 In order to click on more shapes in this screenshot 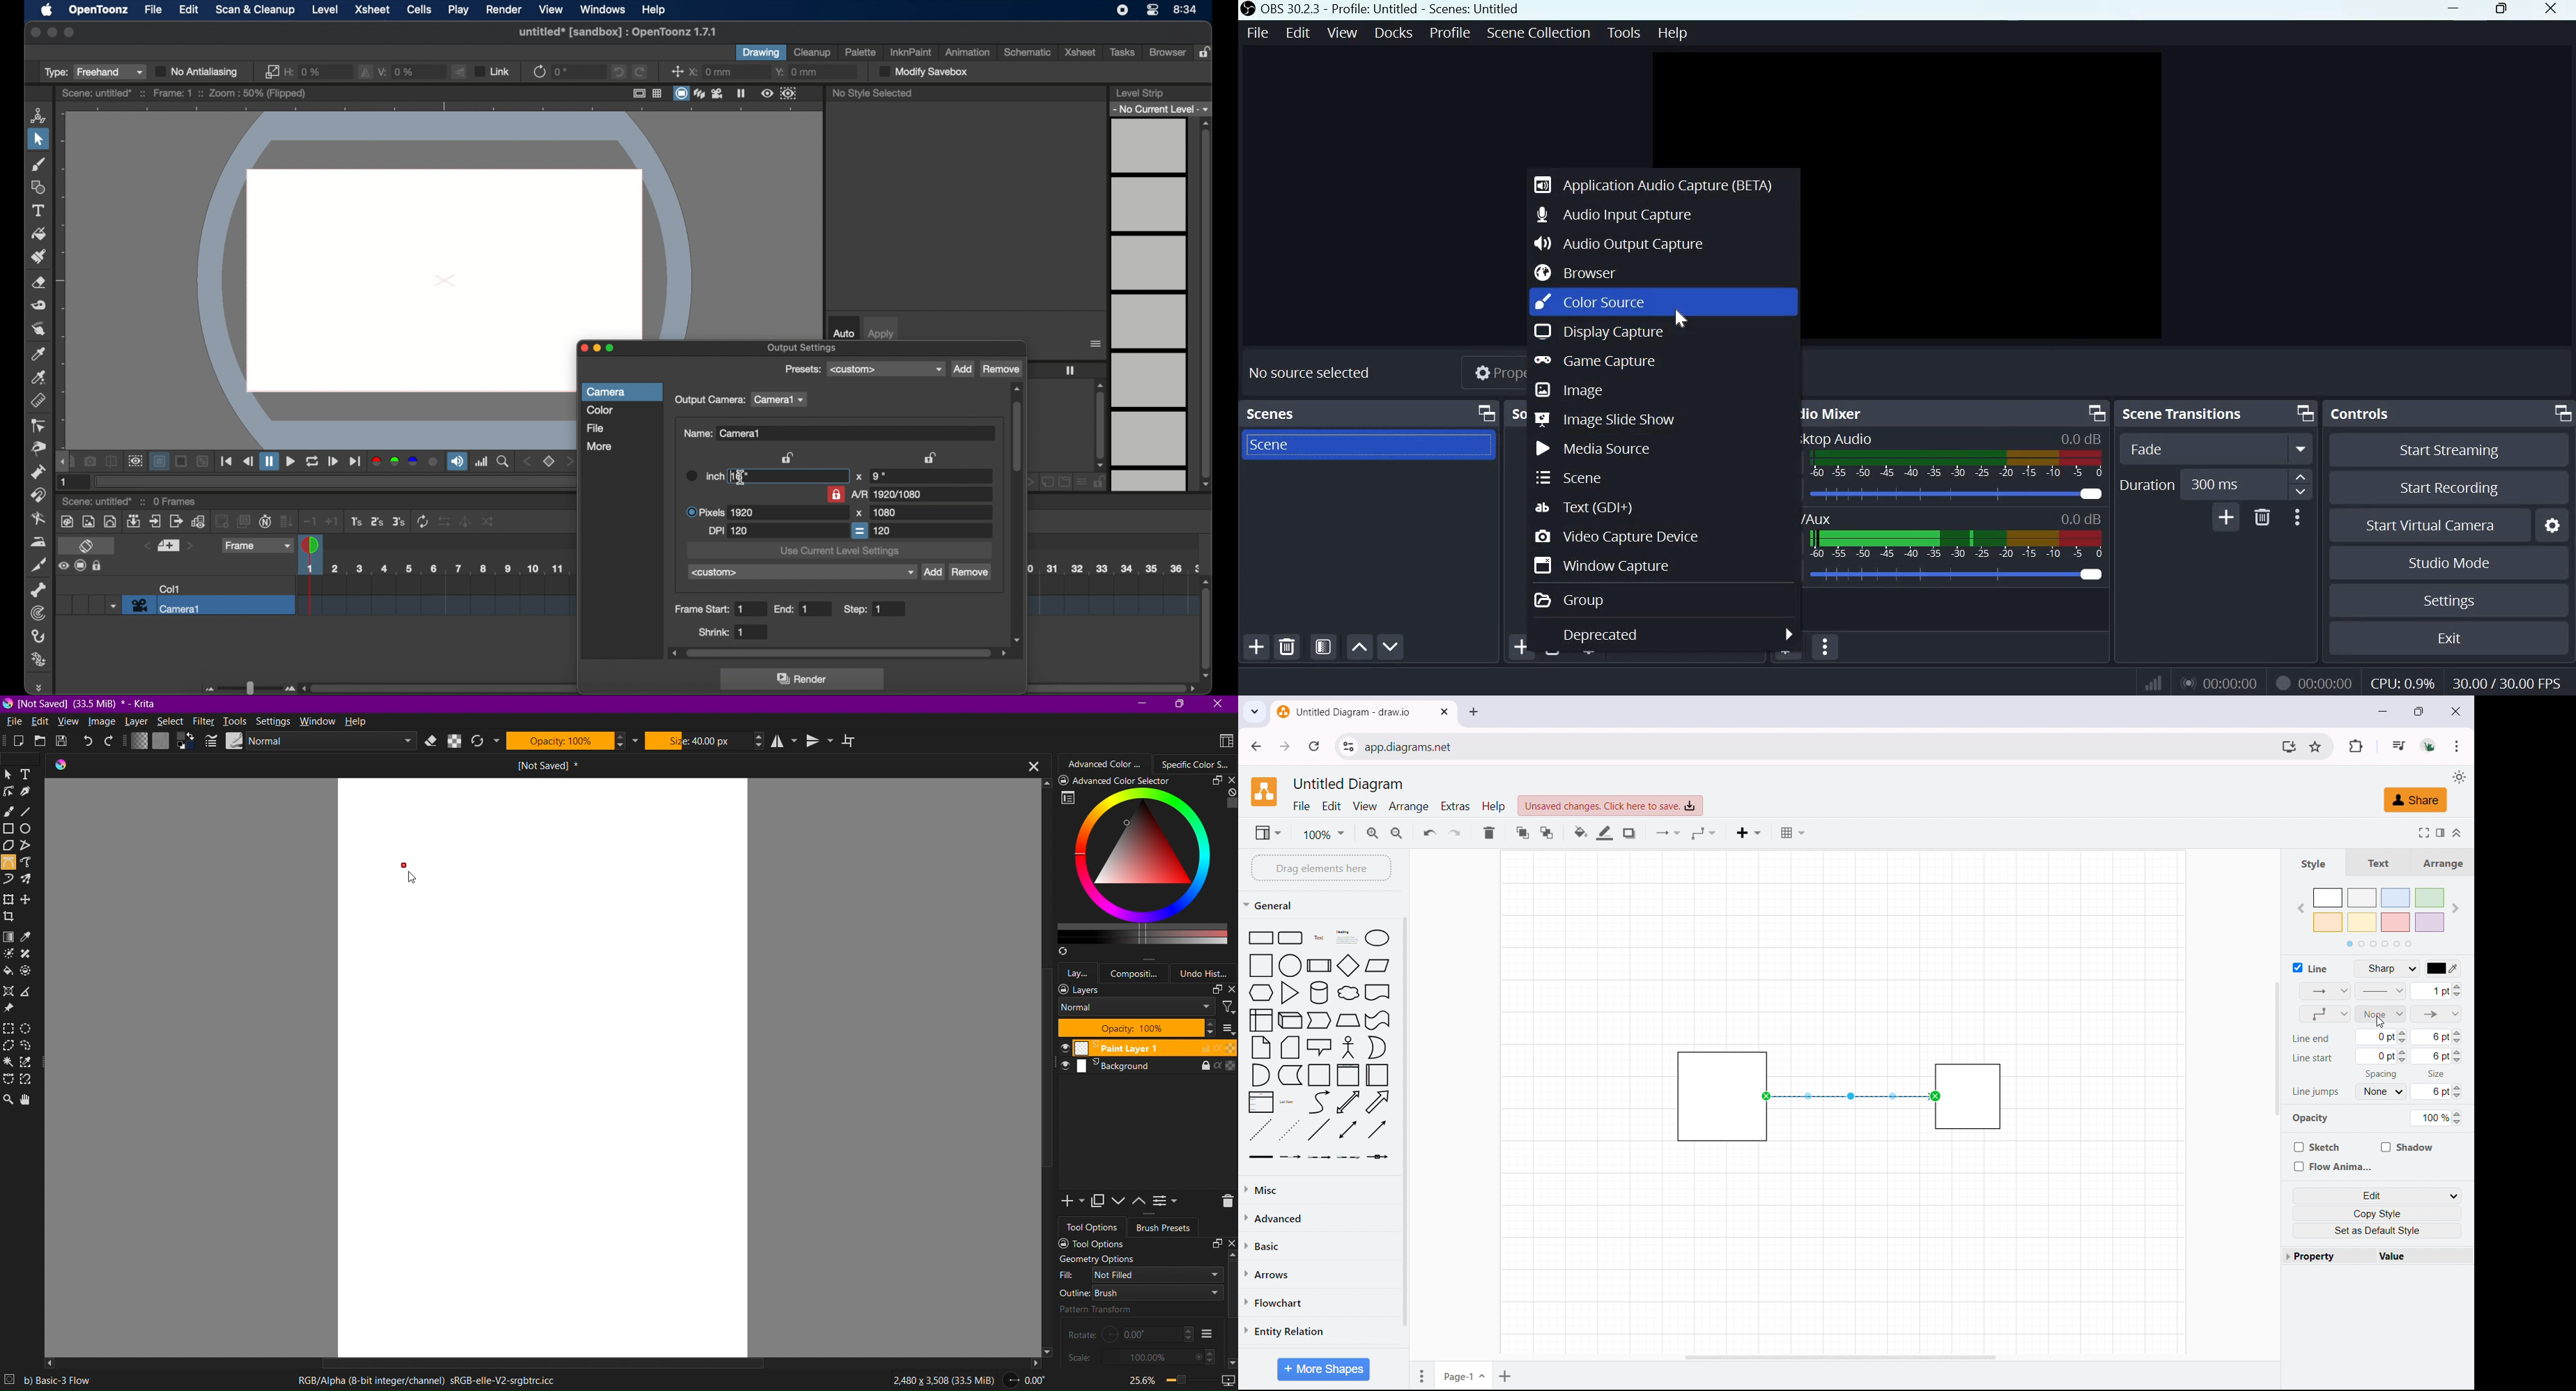, I will do `click(1322, 1369)`.